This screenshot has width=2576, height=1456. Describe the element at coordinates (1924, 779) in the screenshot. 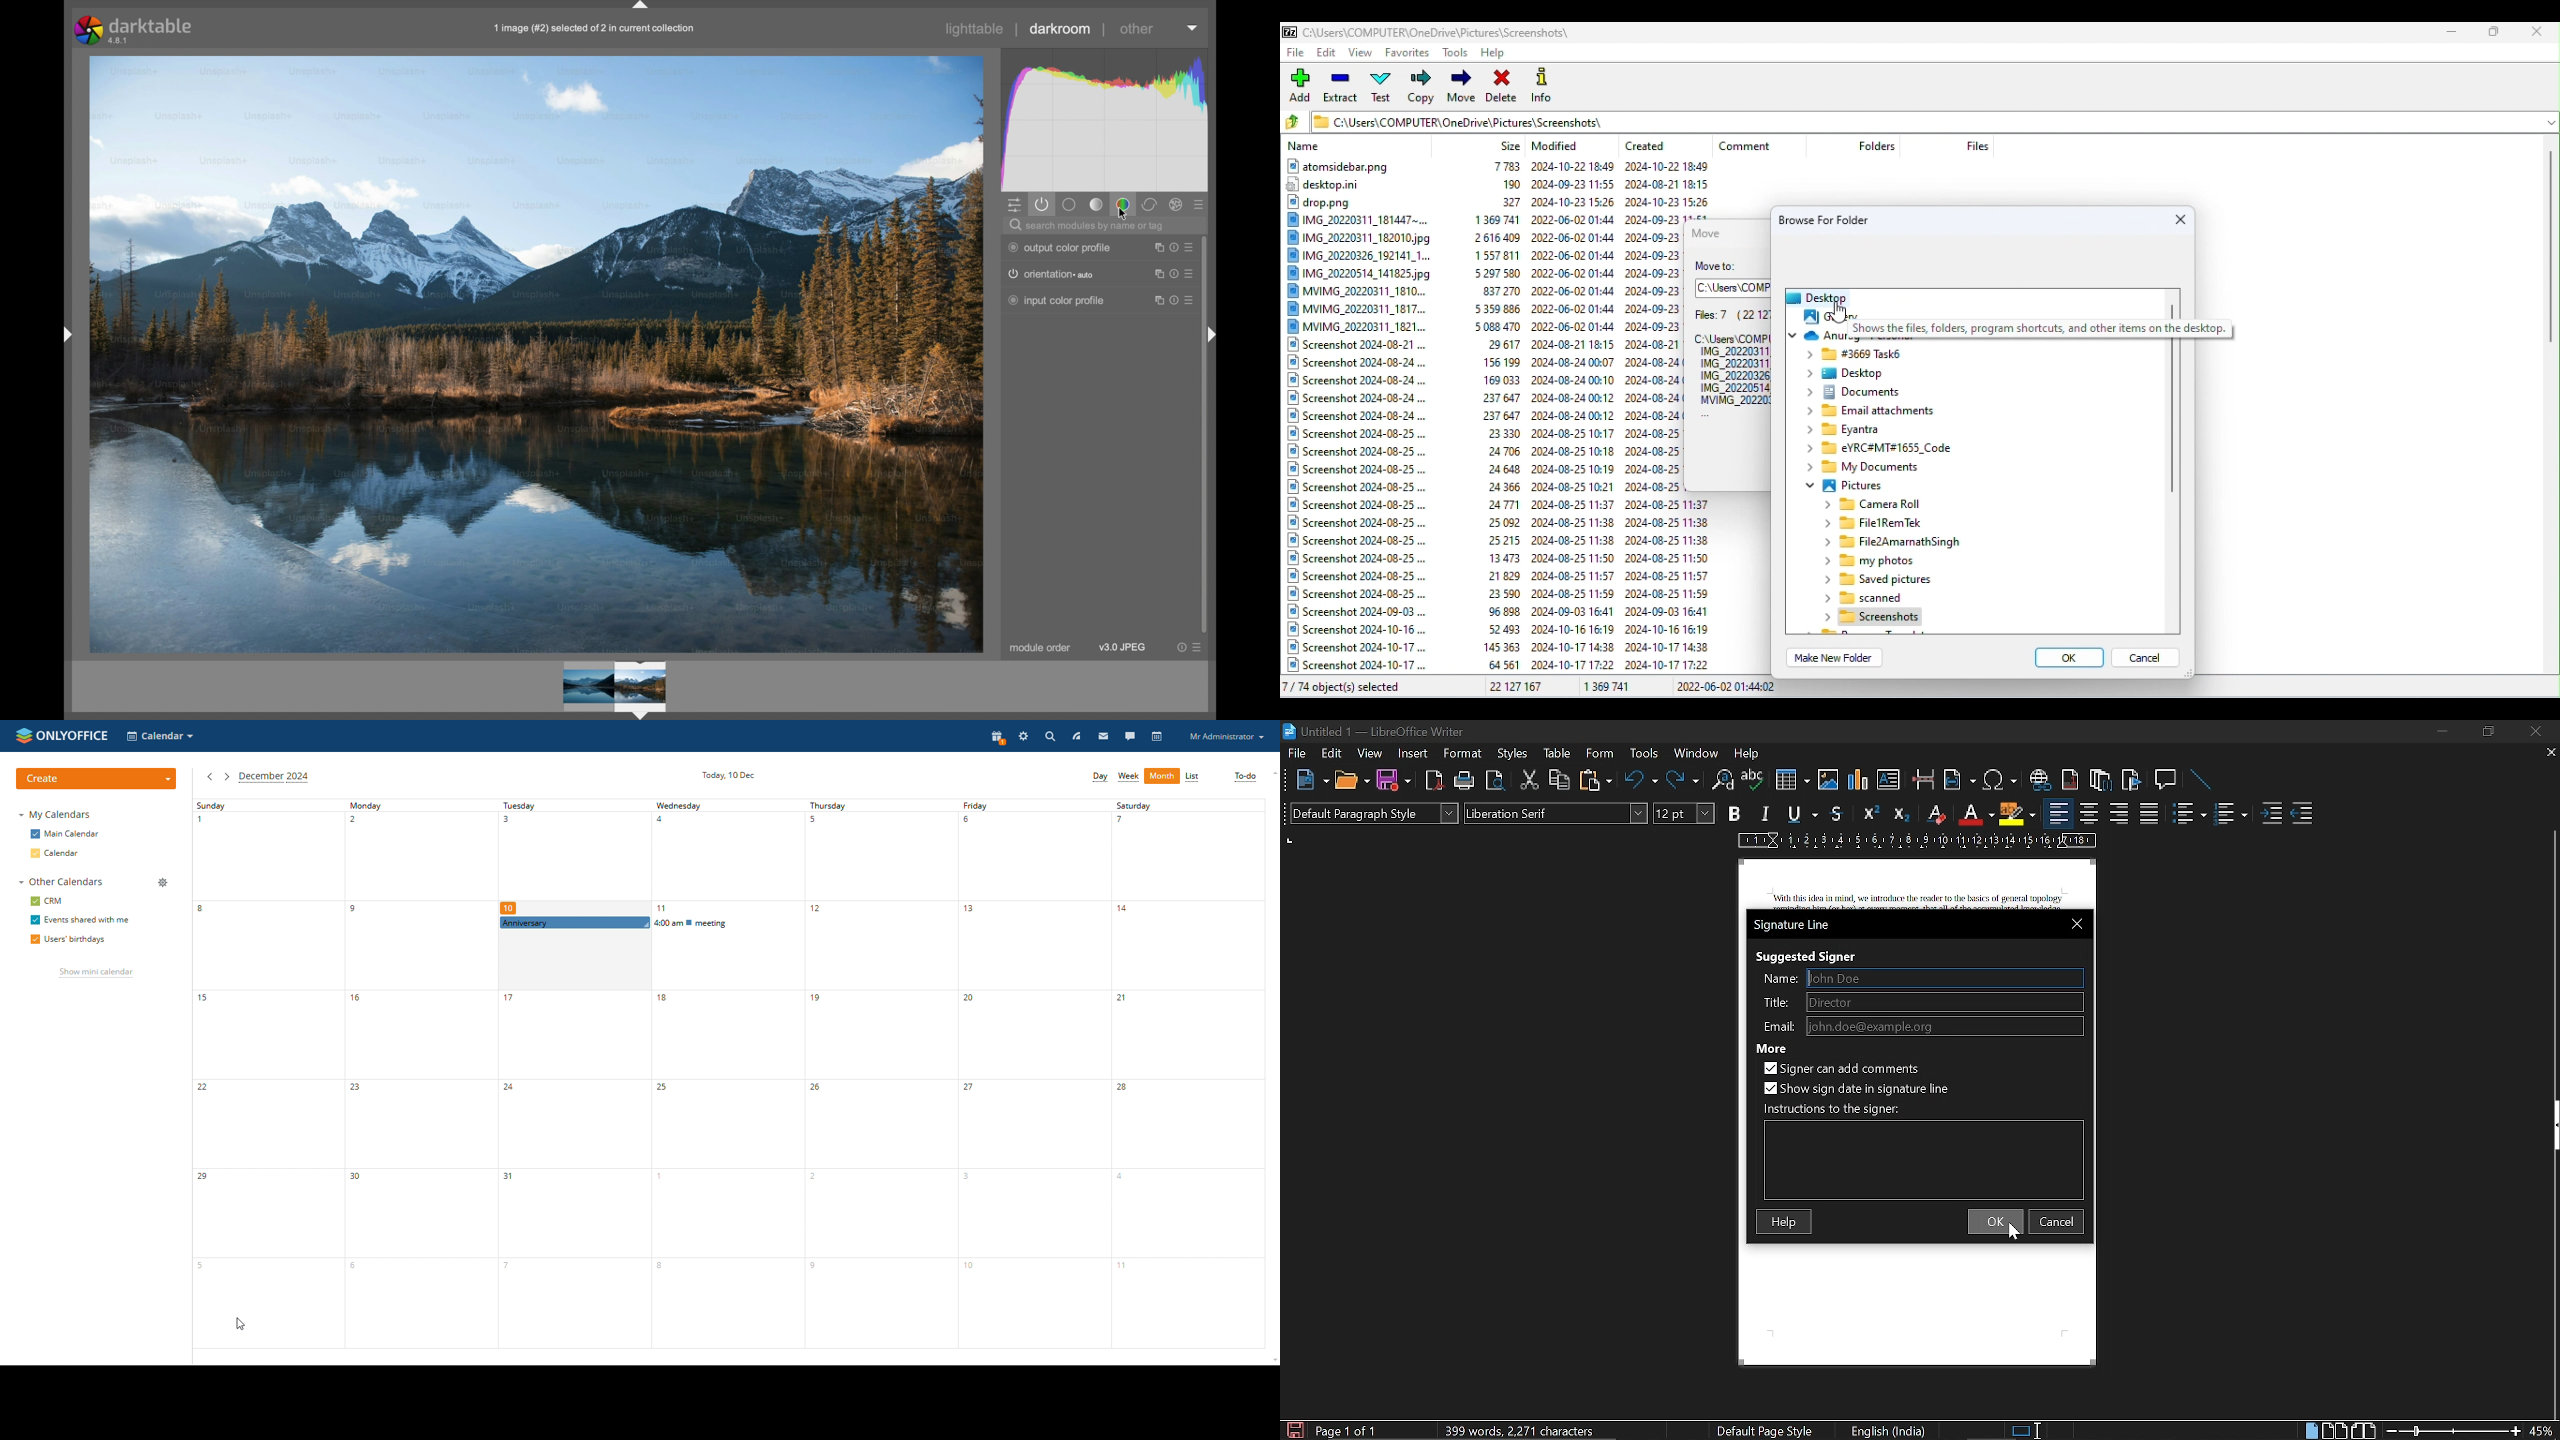

I see `insert pagebreak` at that location.